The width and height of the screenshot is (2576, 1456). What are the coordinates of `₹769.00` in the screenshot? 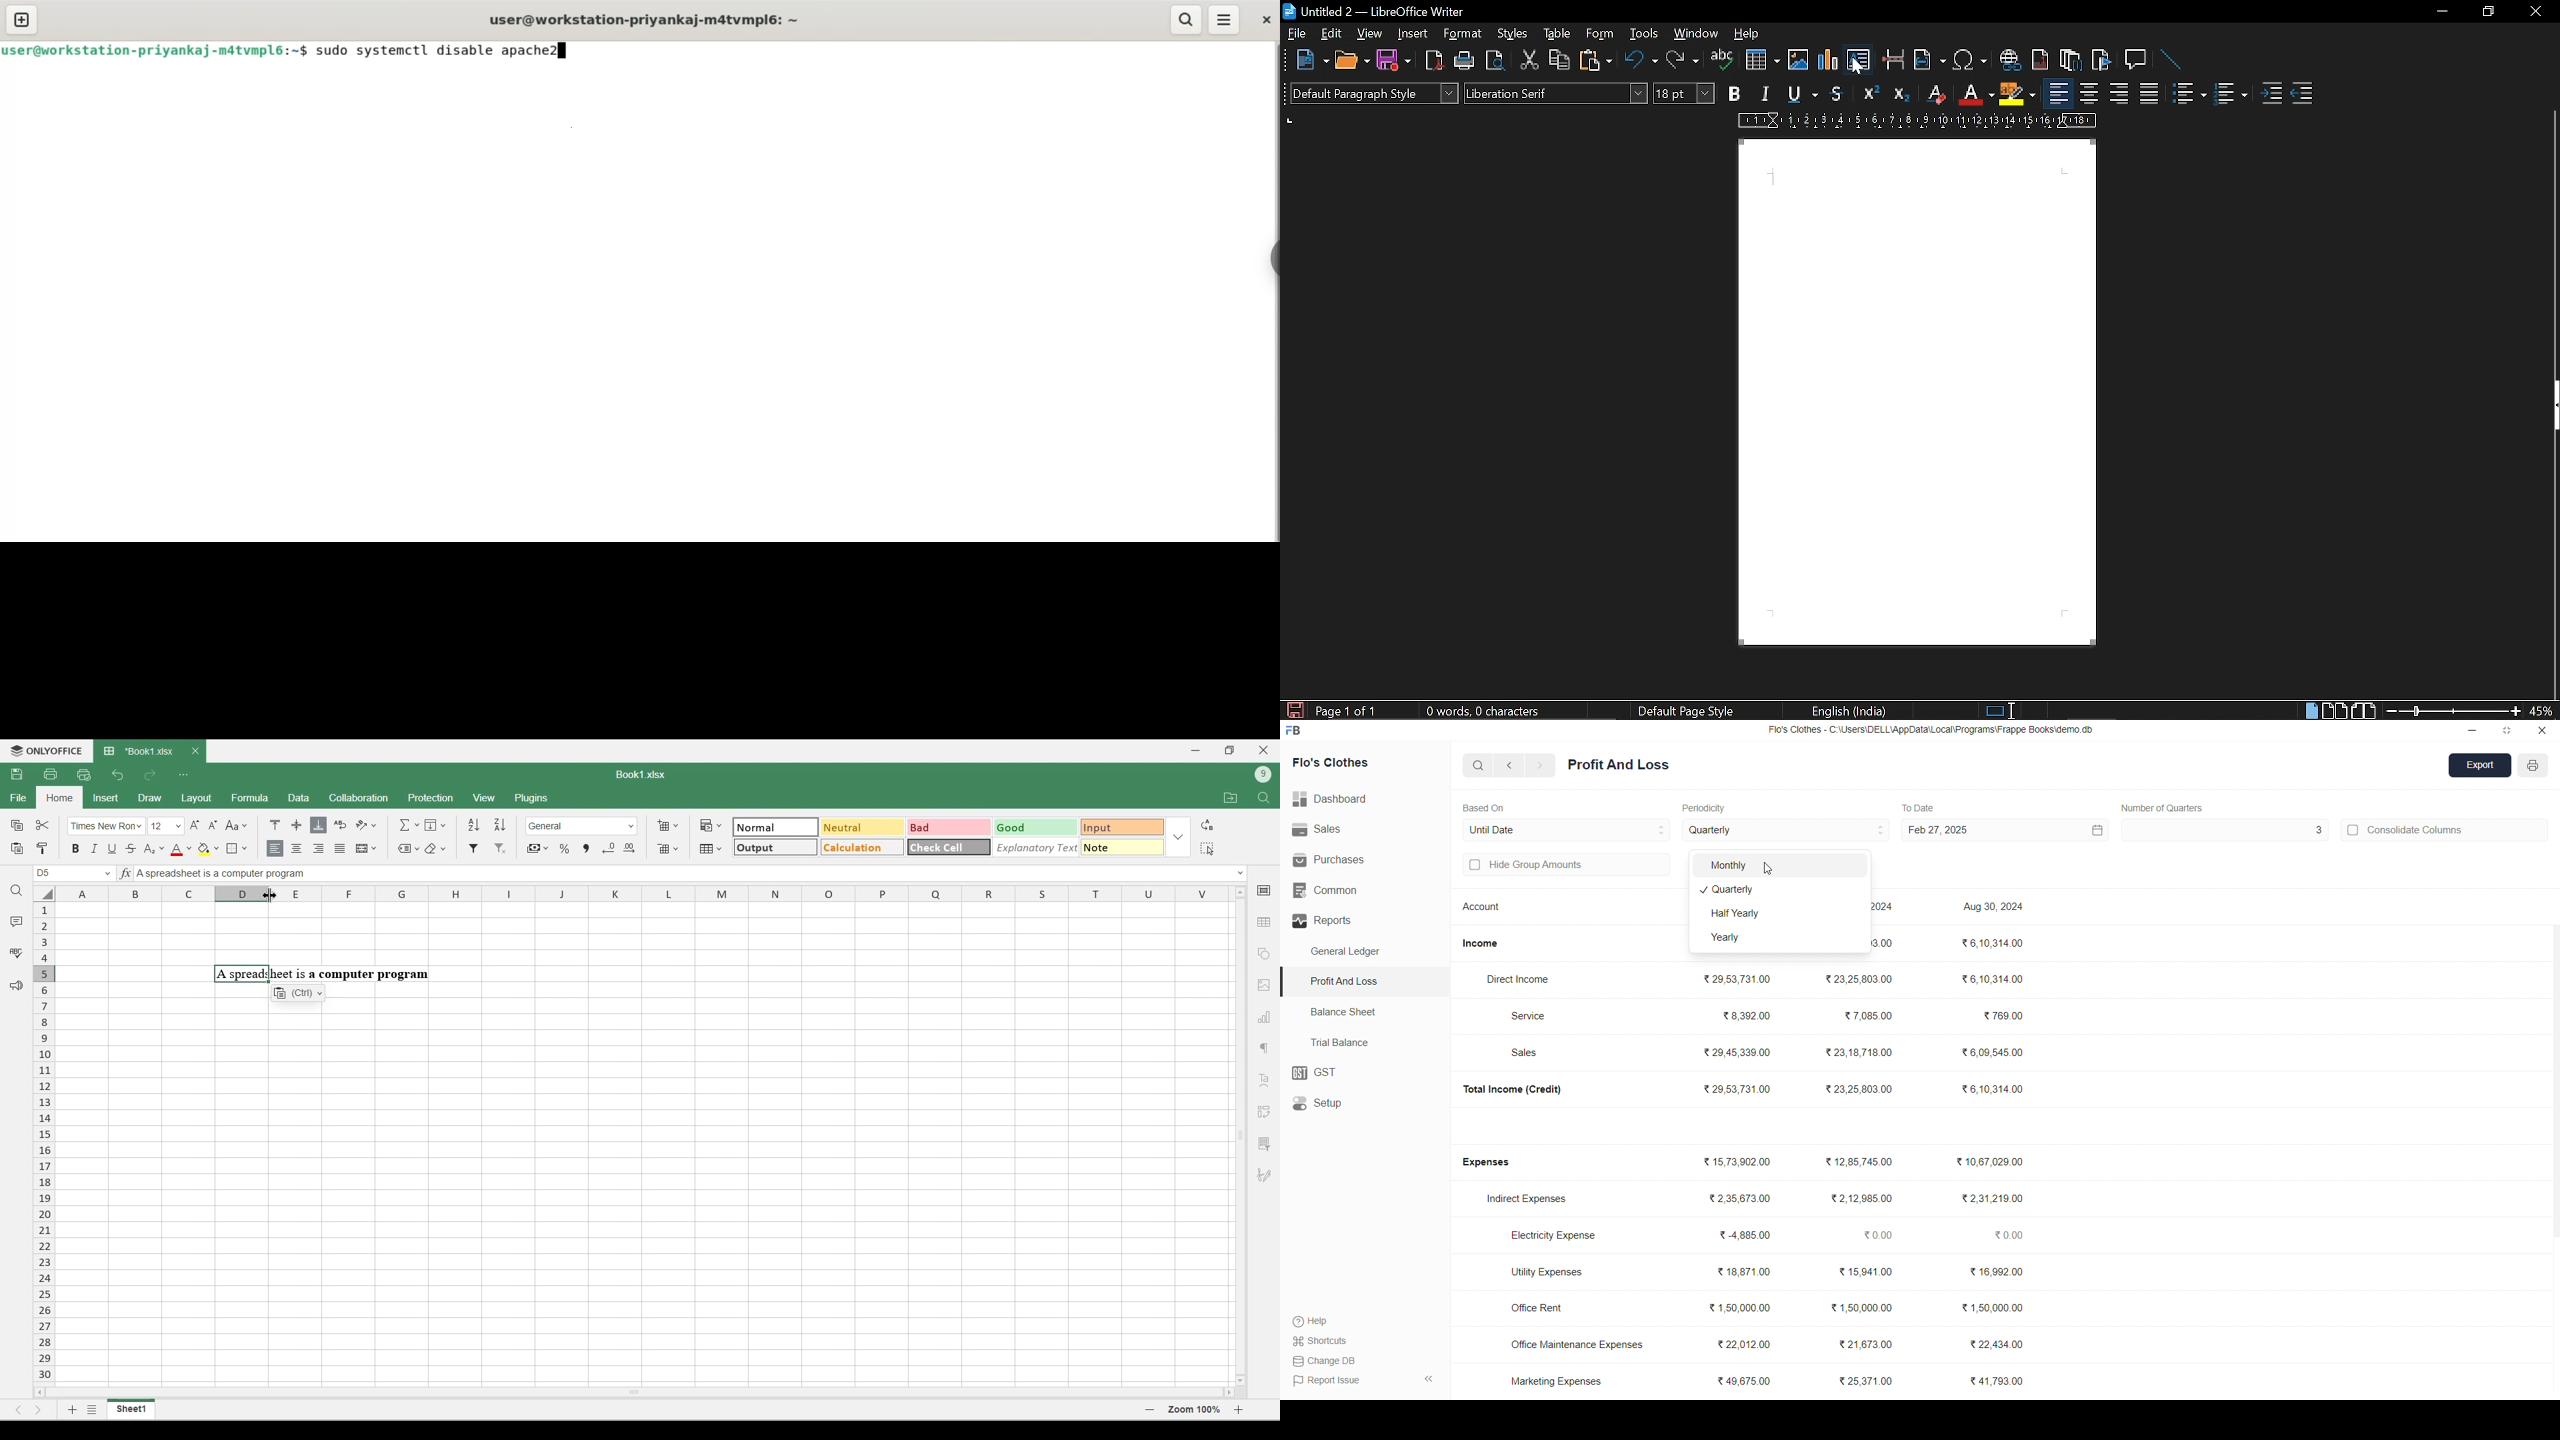 It's located at (2005, 1017).